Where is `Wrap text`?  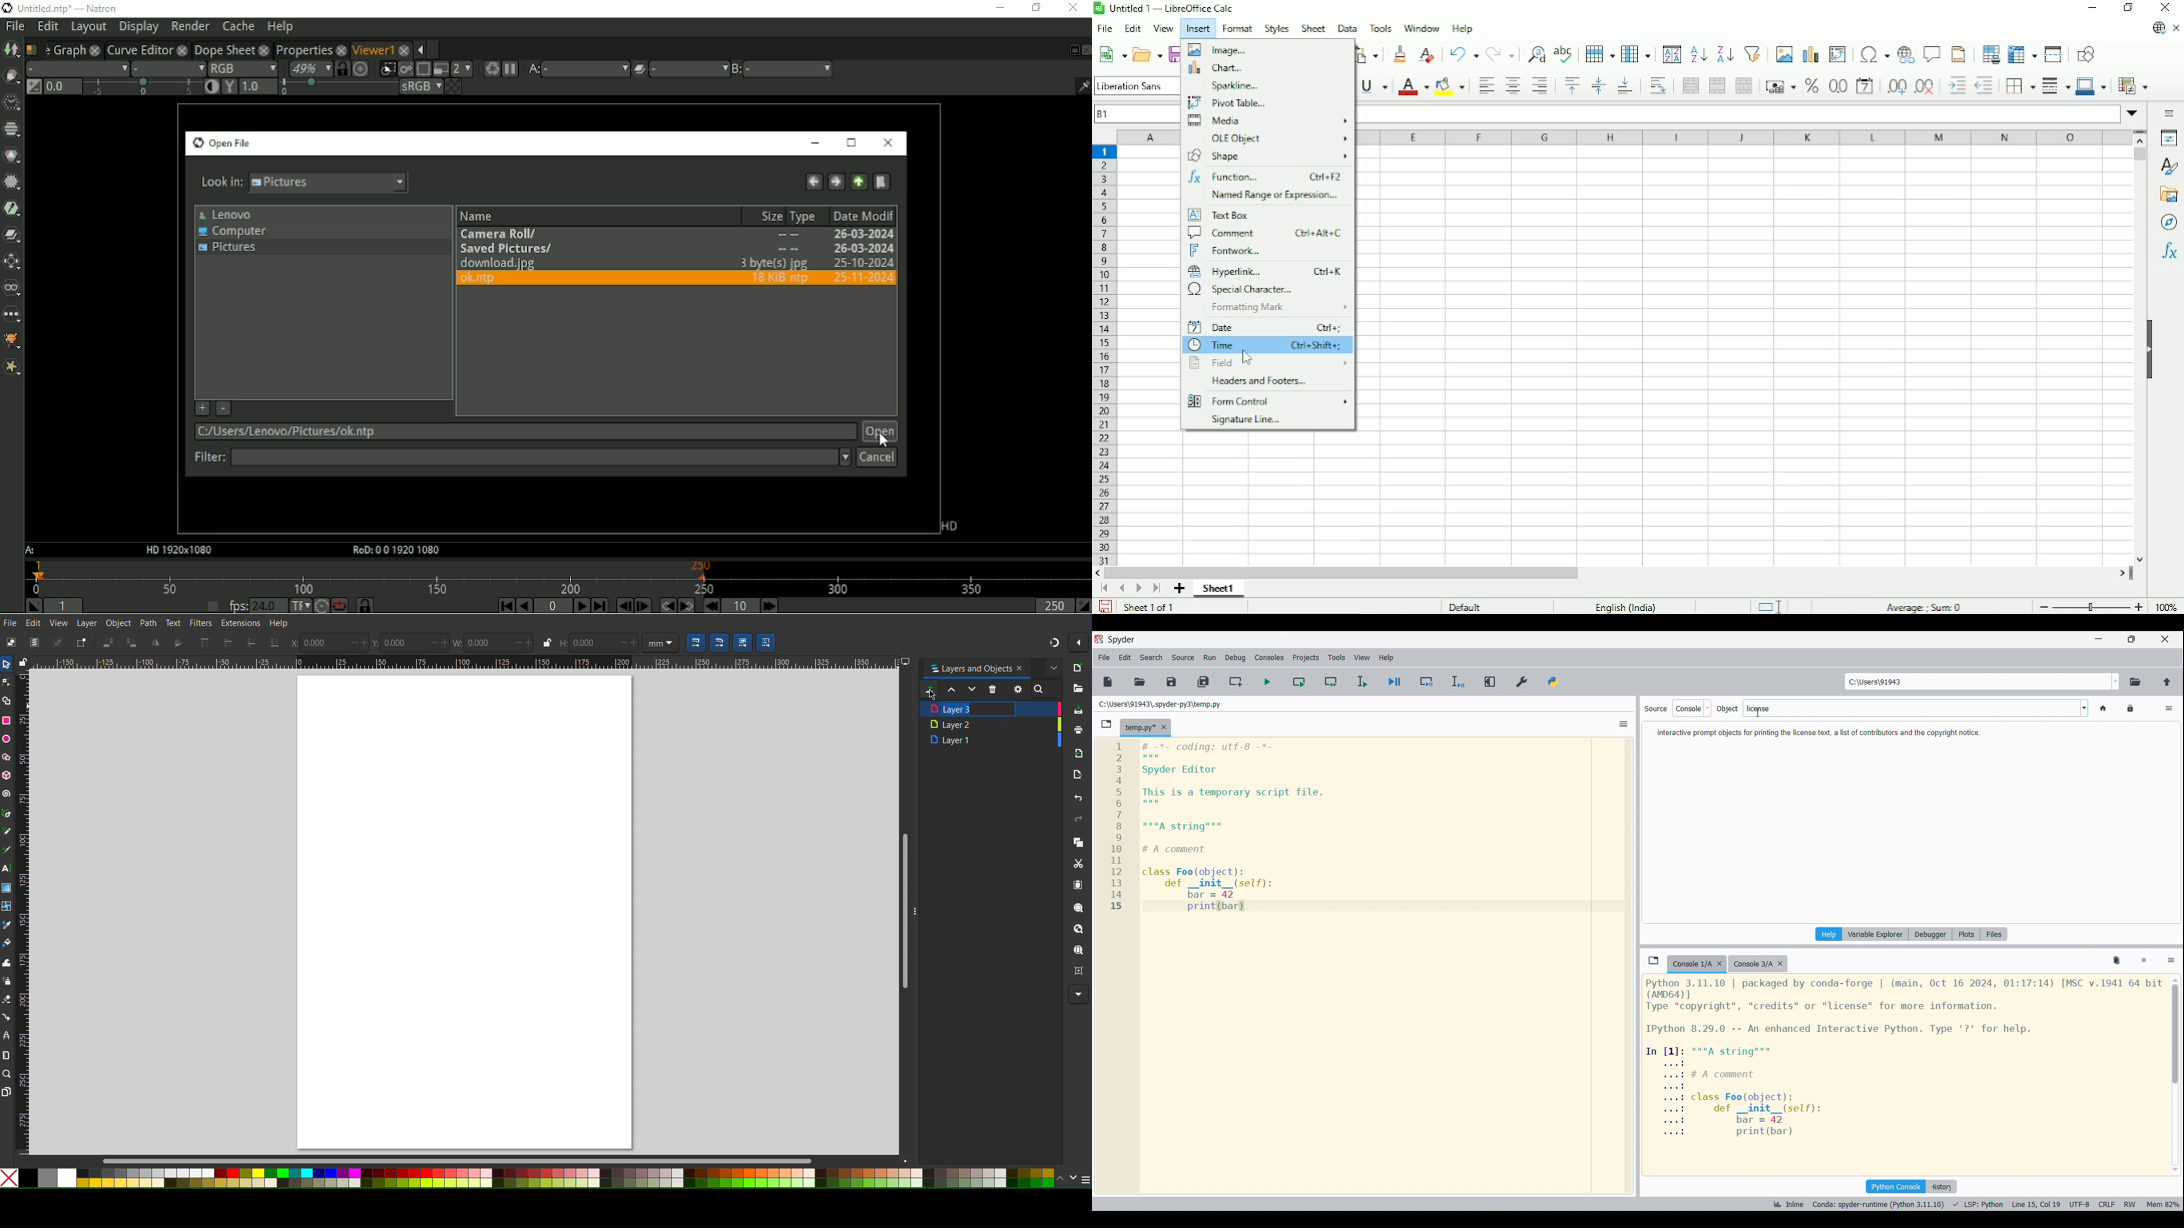 Wrap text is located at coordinates (1657, 85).